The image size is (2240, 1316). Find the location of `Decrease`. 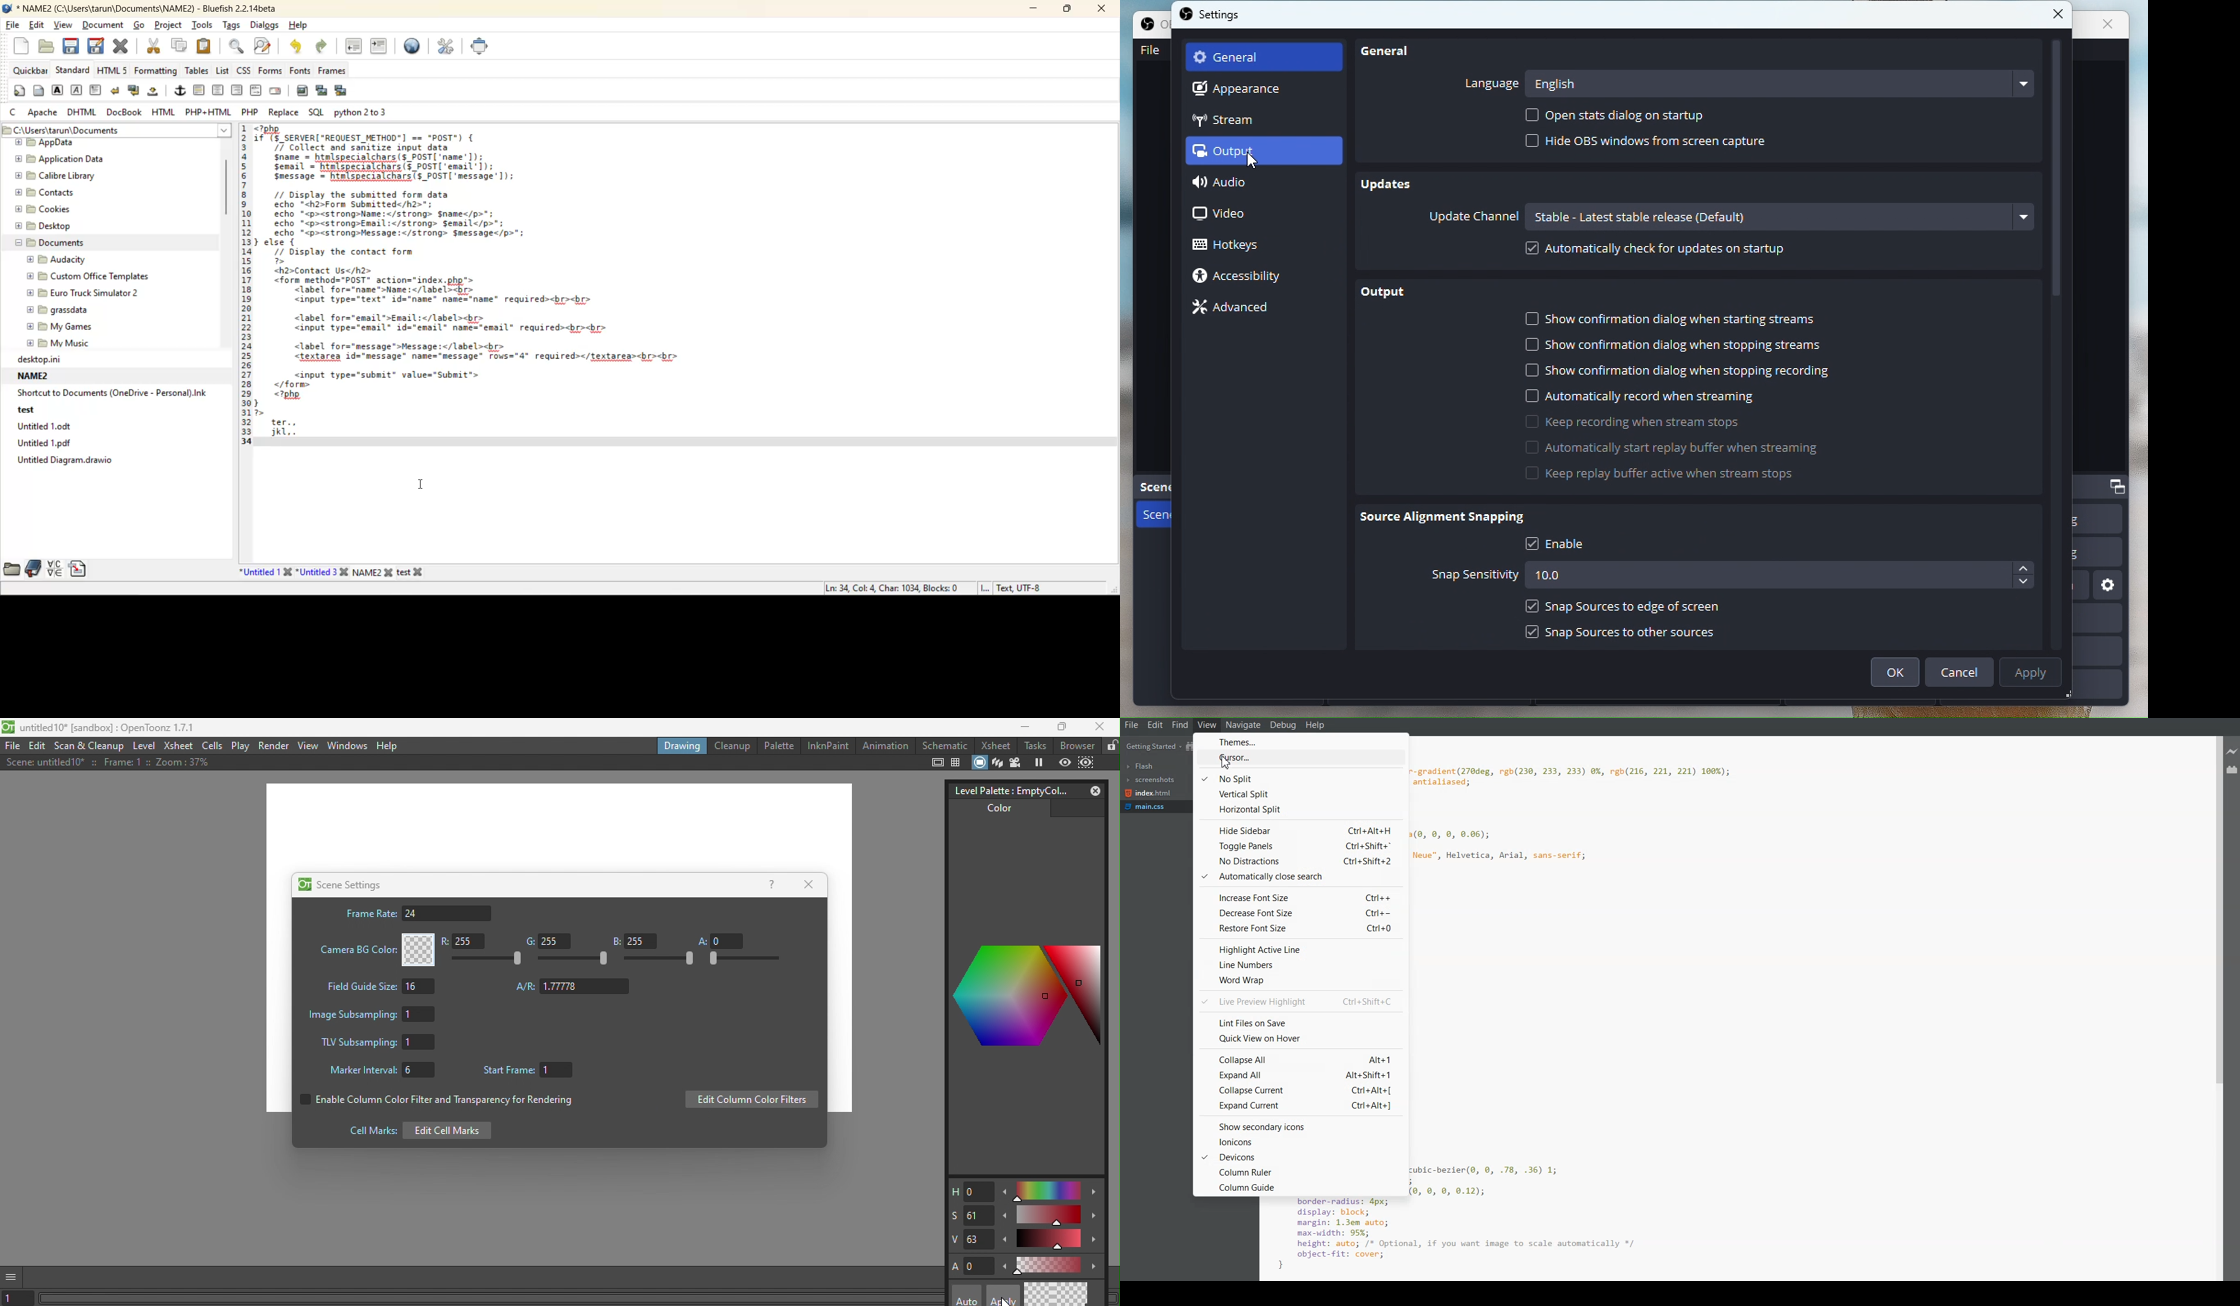

Decrease is located at coordinates (1005, 1195).